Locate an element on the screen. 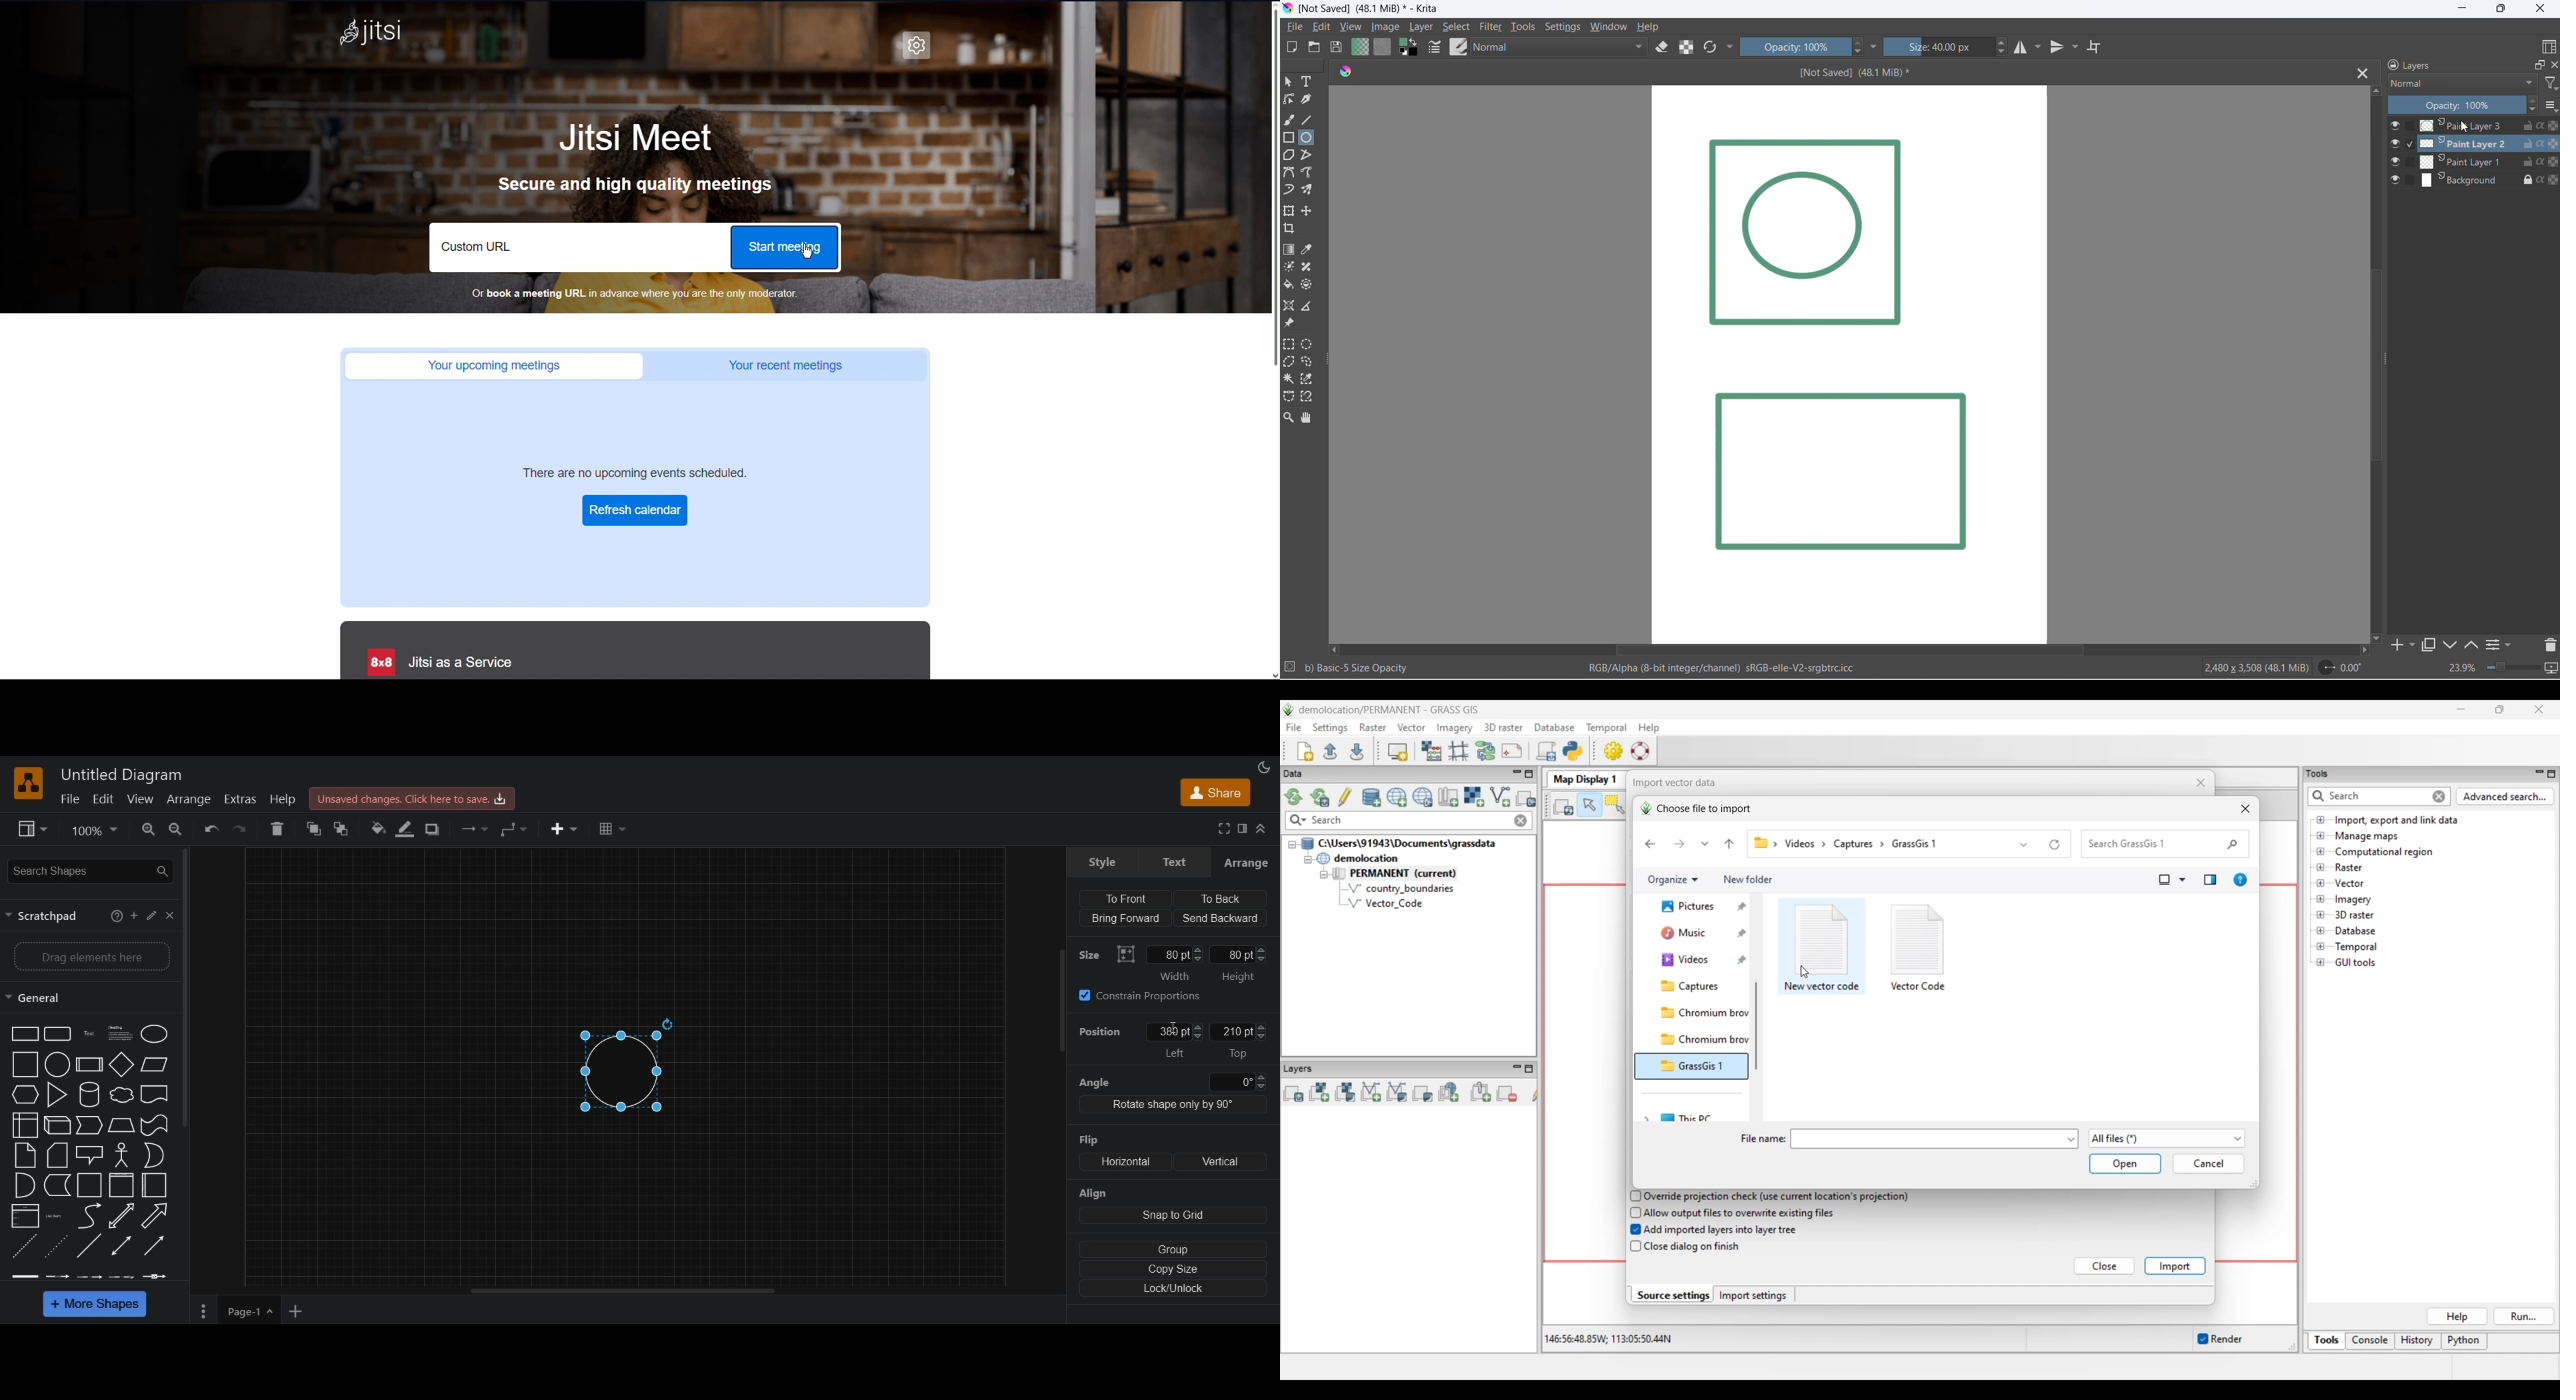  free shape is located at coordinates (122, 1096).